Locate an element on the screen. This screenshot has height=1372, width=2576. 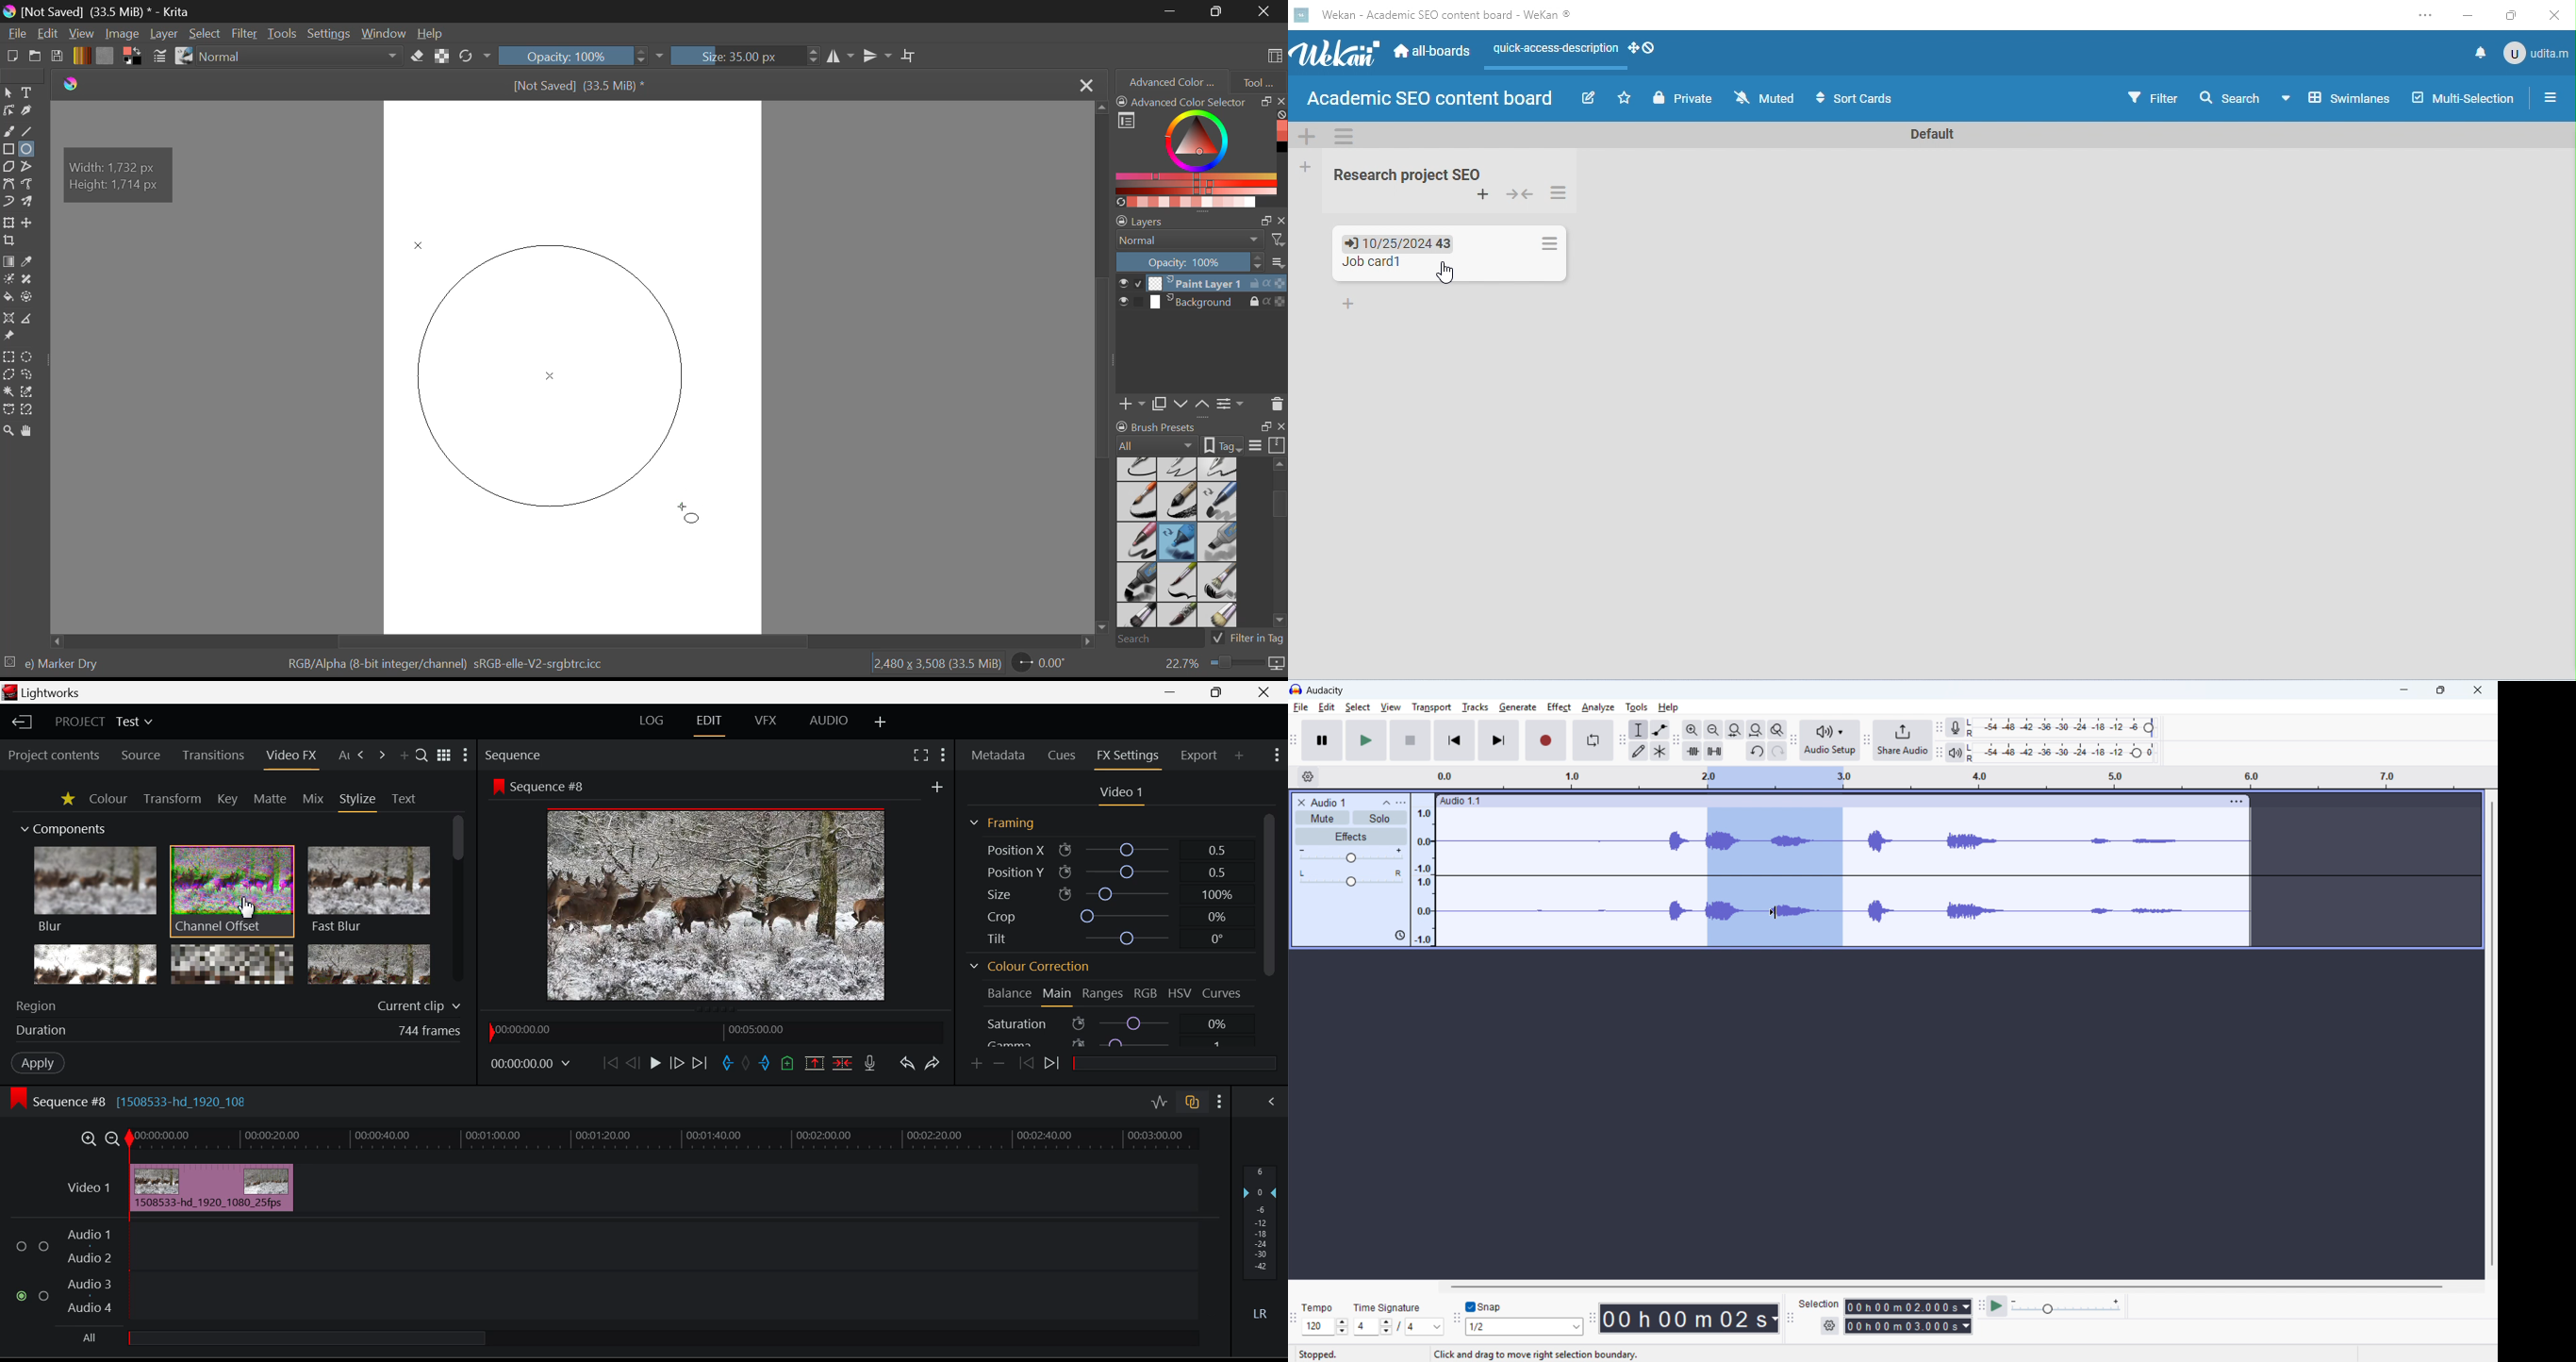
Record Voiceover is located at coordinates (870, 1065).